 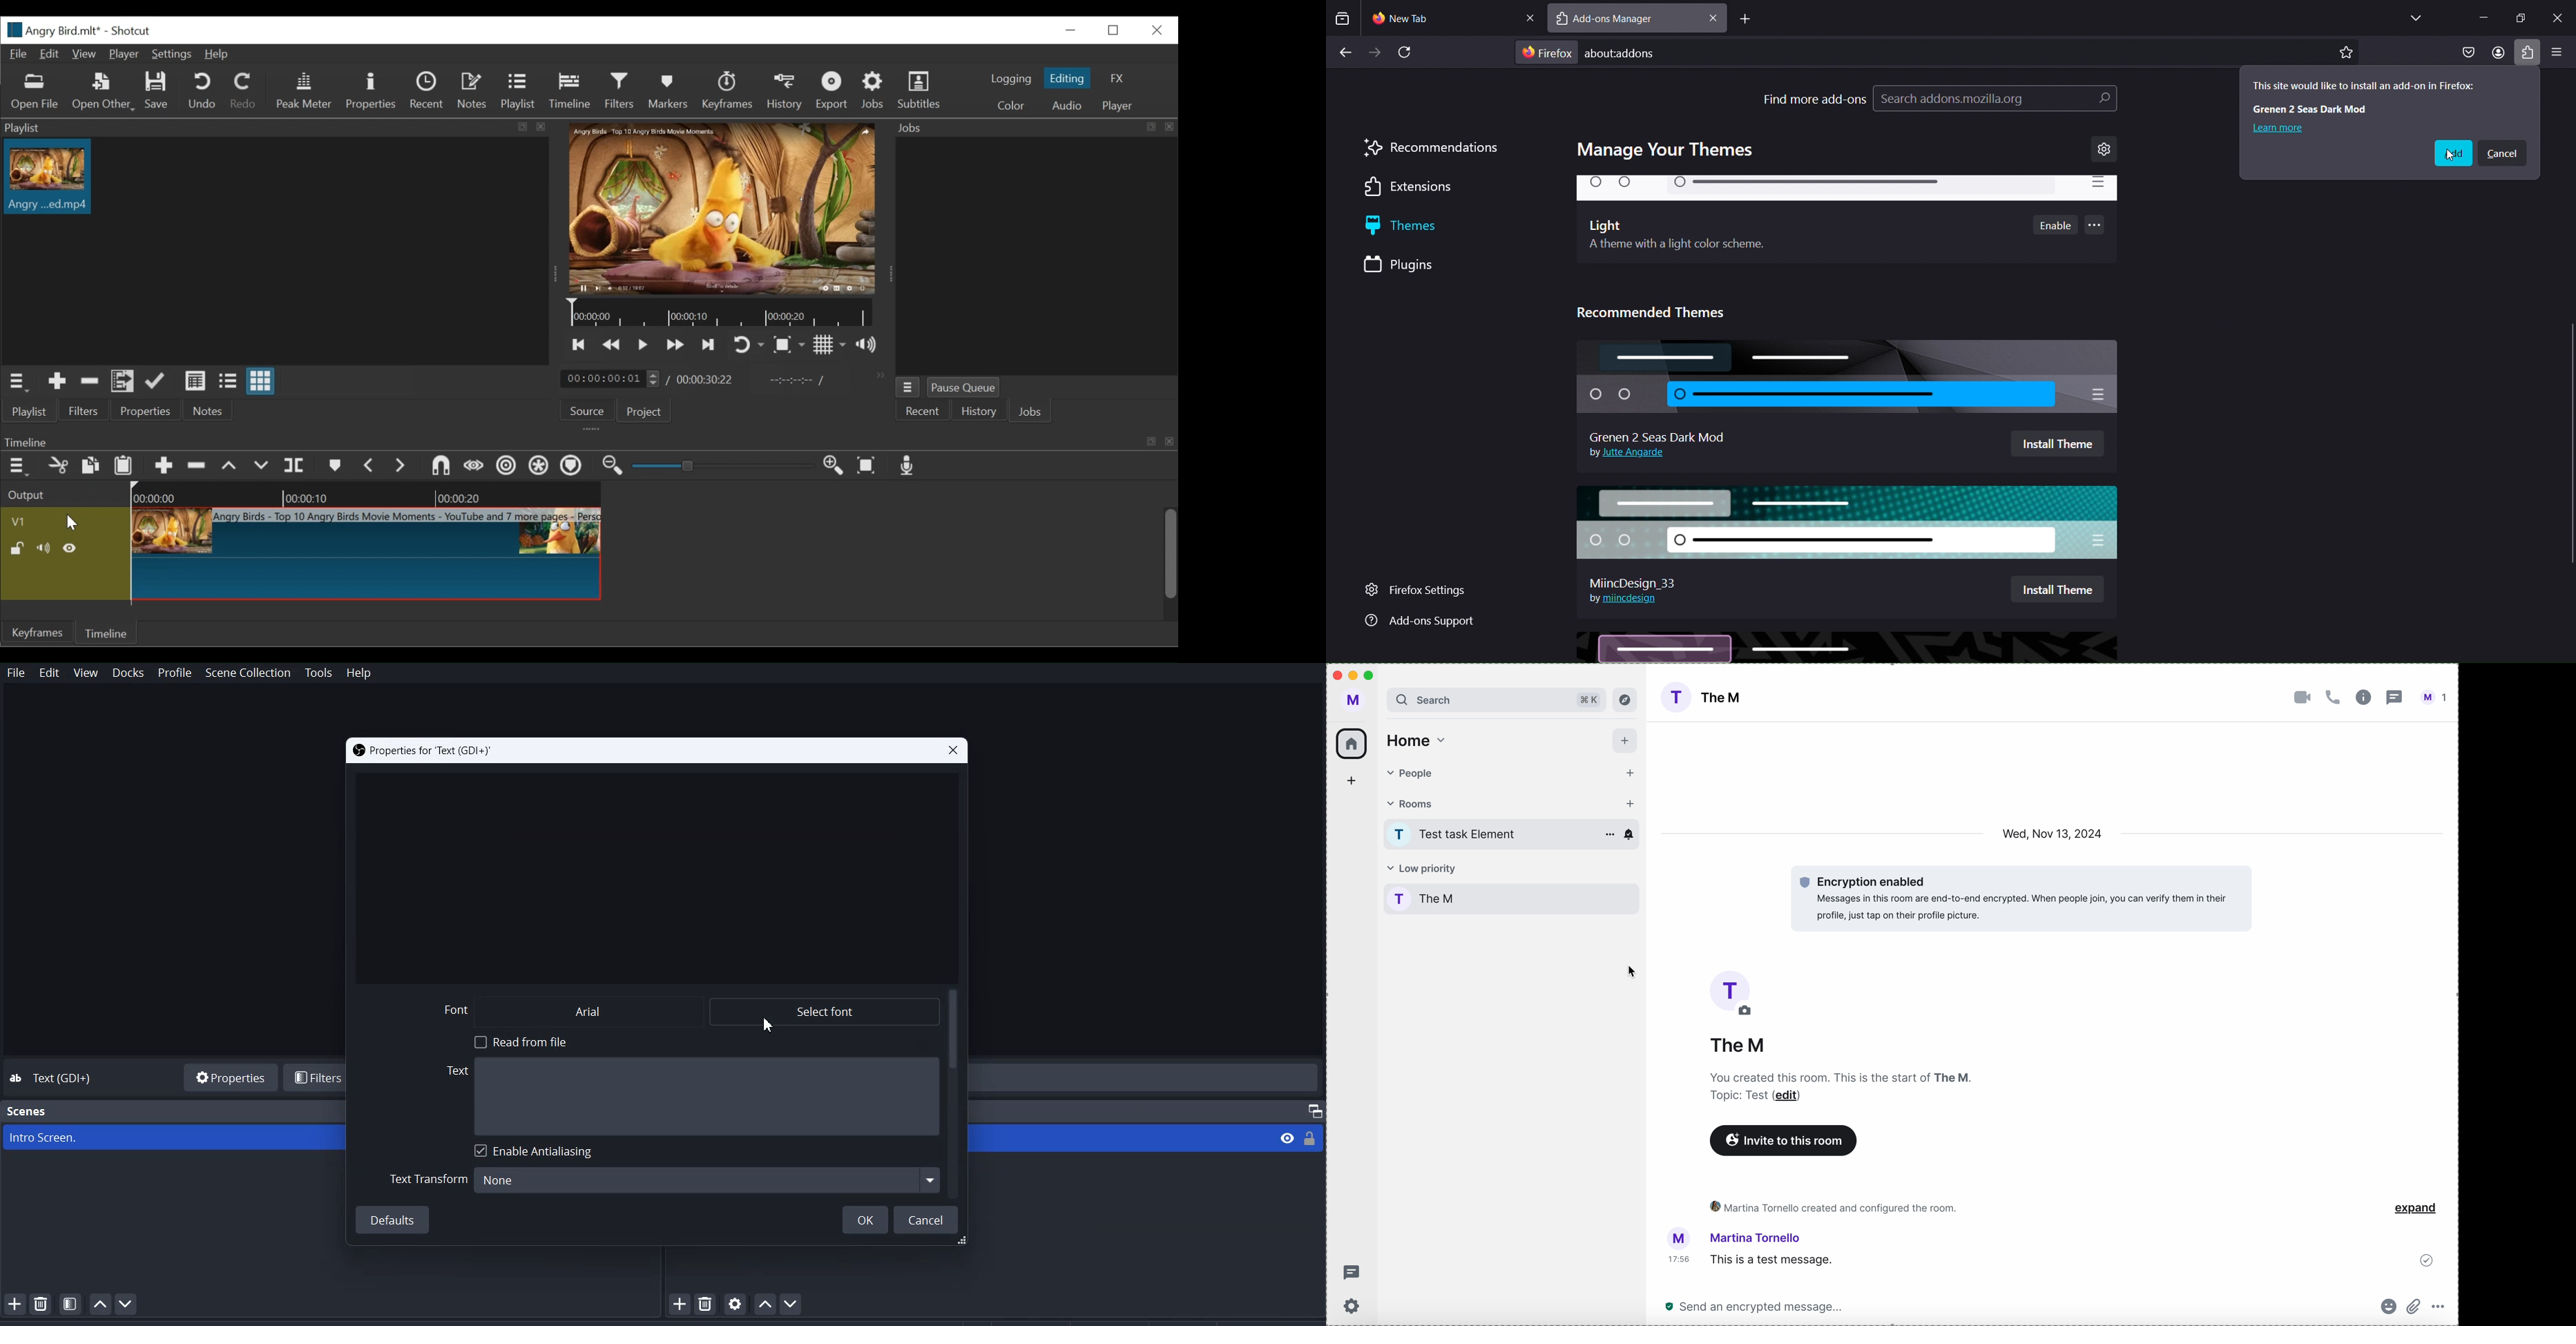 What do you see at coordinates (1068, 105) in the screenshot?
I see `Audio` at bounding box center [1068, 105].